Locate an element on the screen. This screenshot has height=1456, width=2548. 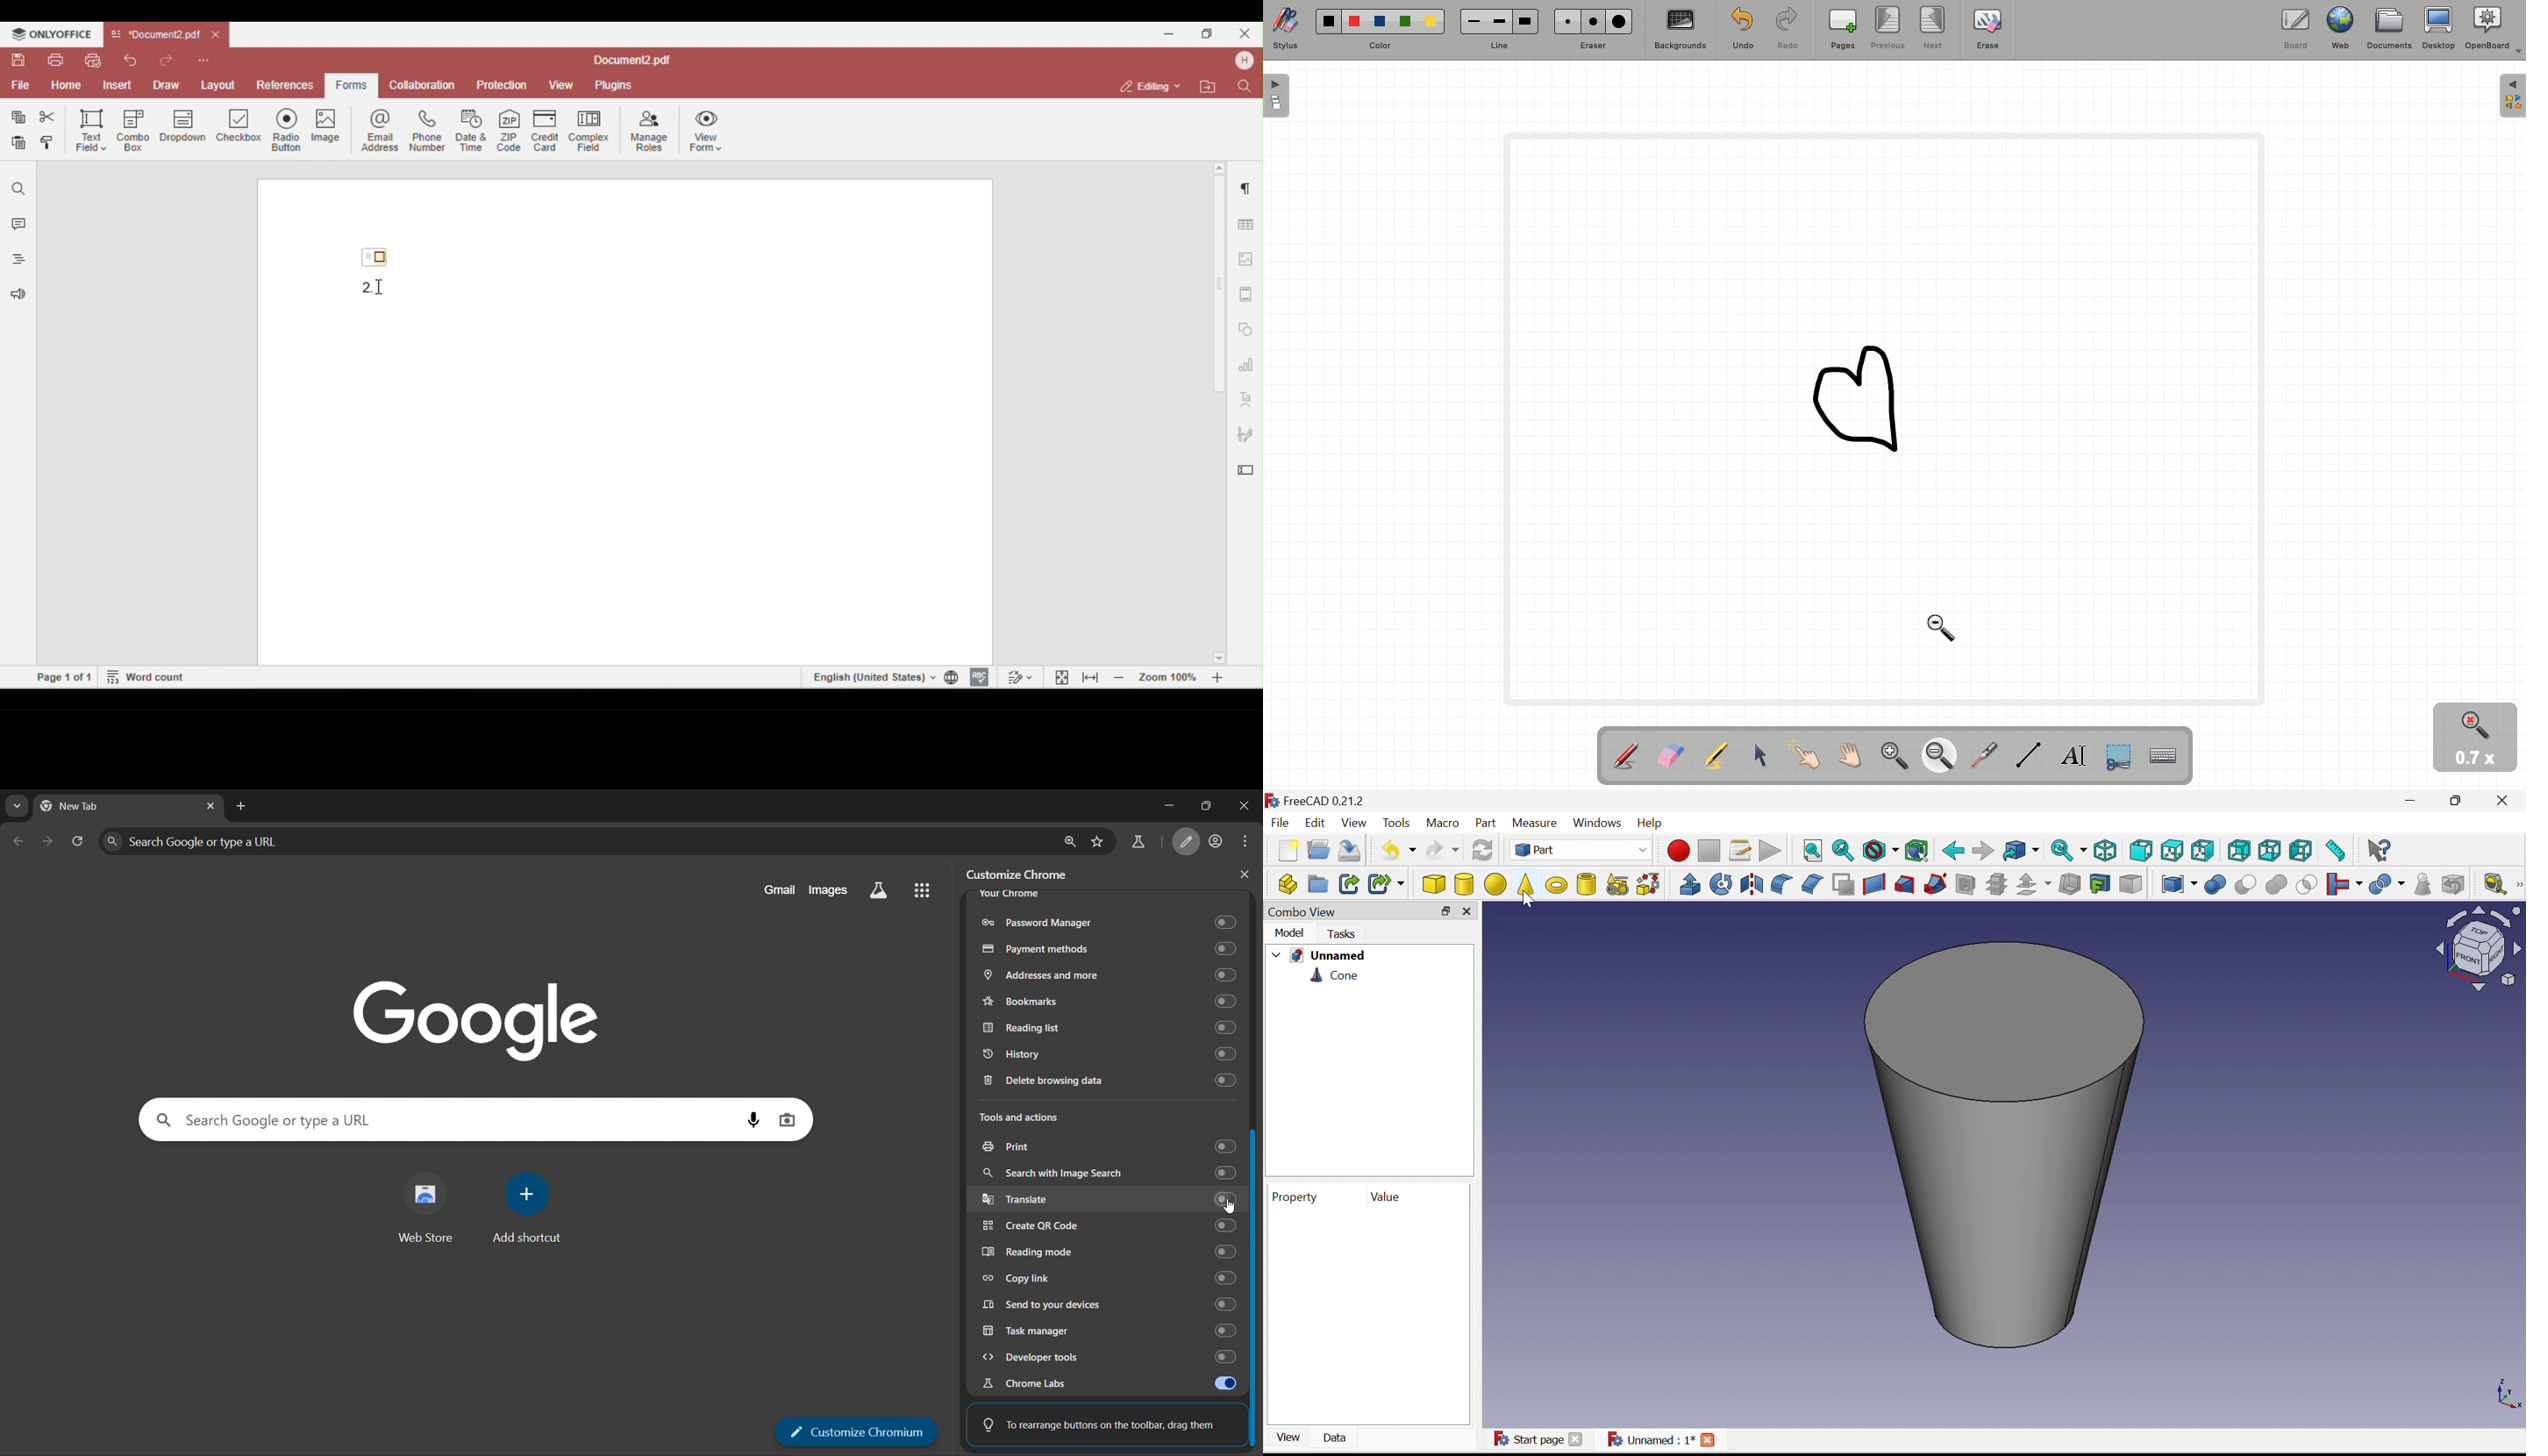
Windows is located at coordinates (1597, 822).